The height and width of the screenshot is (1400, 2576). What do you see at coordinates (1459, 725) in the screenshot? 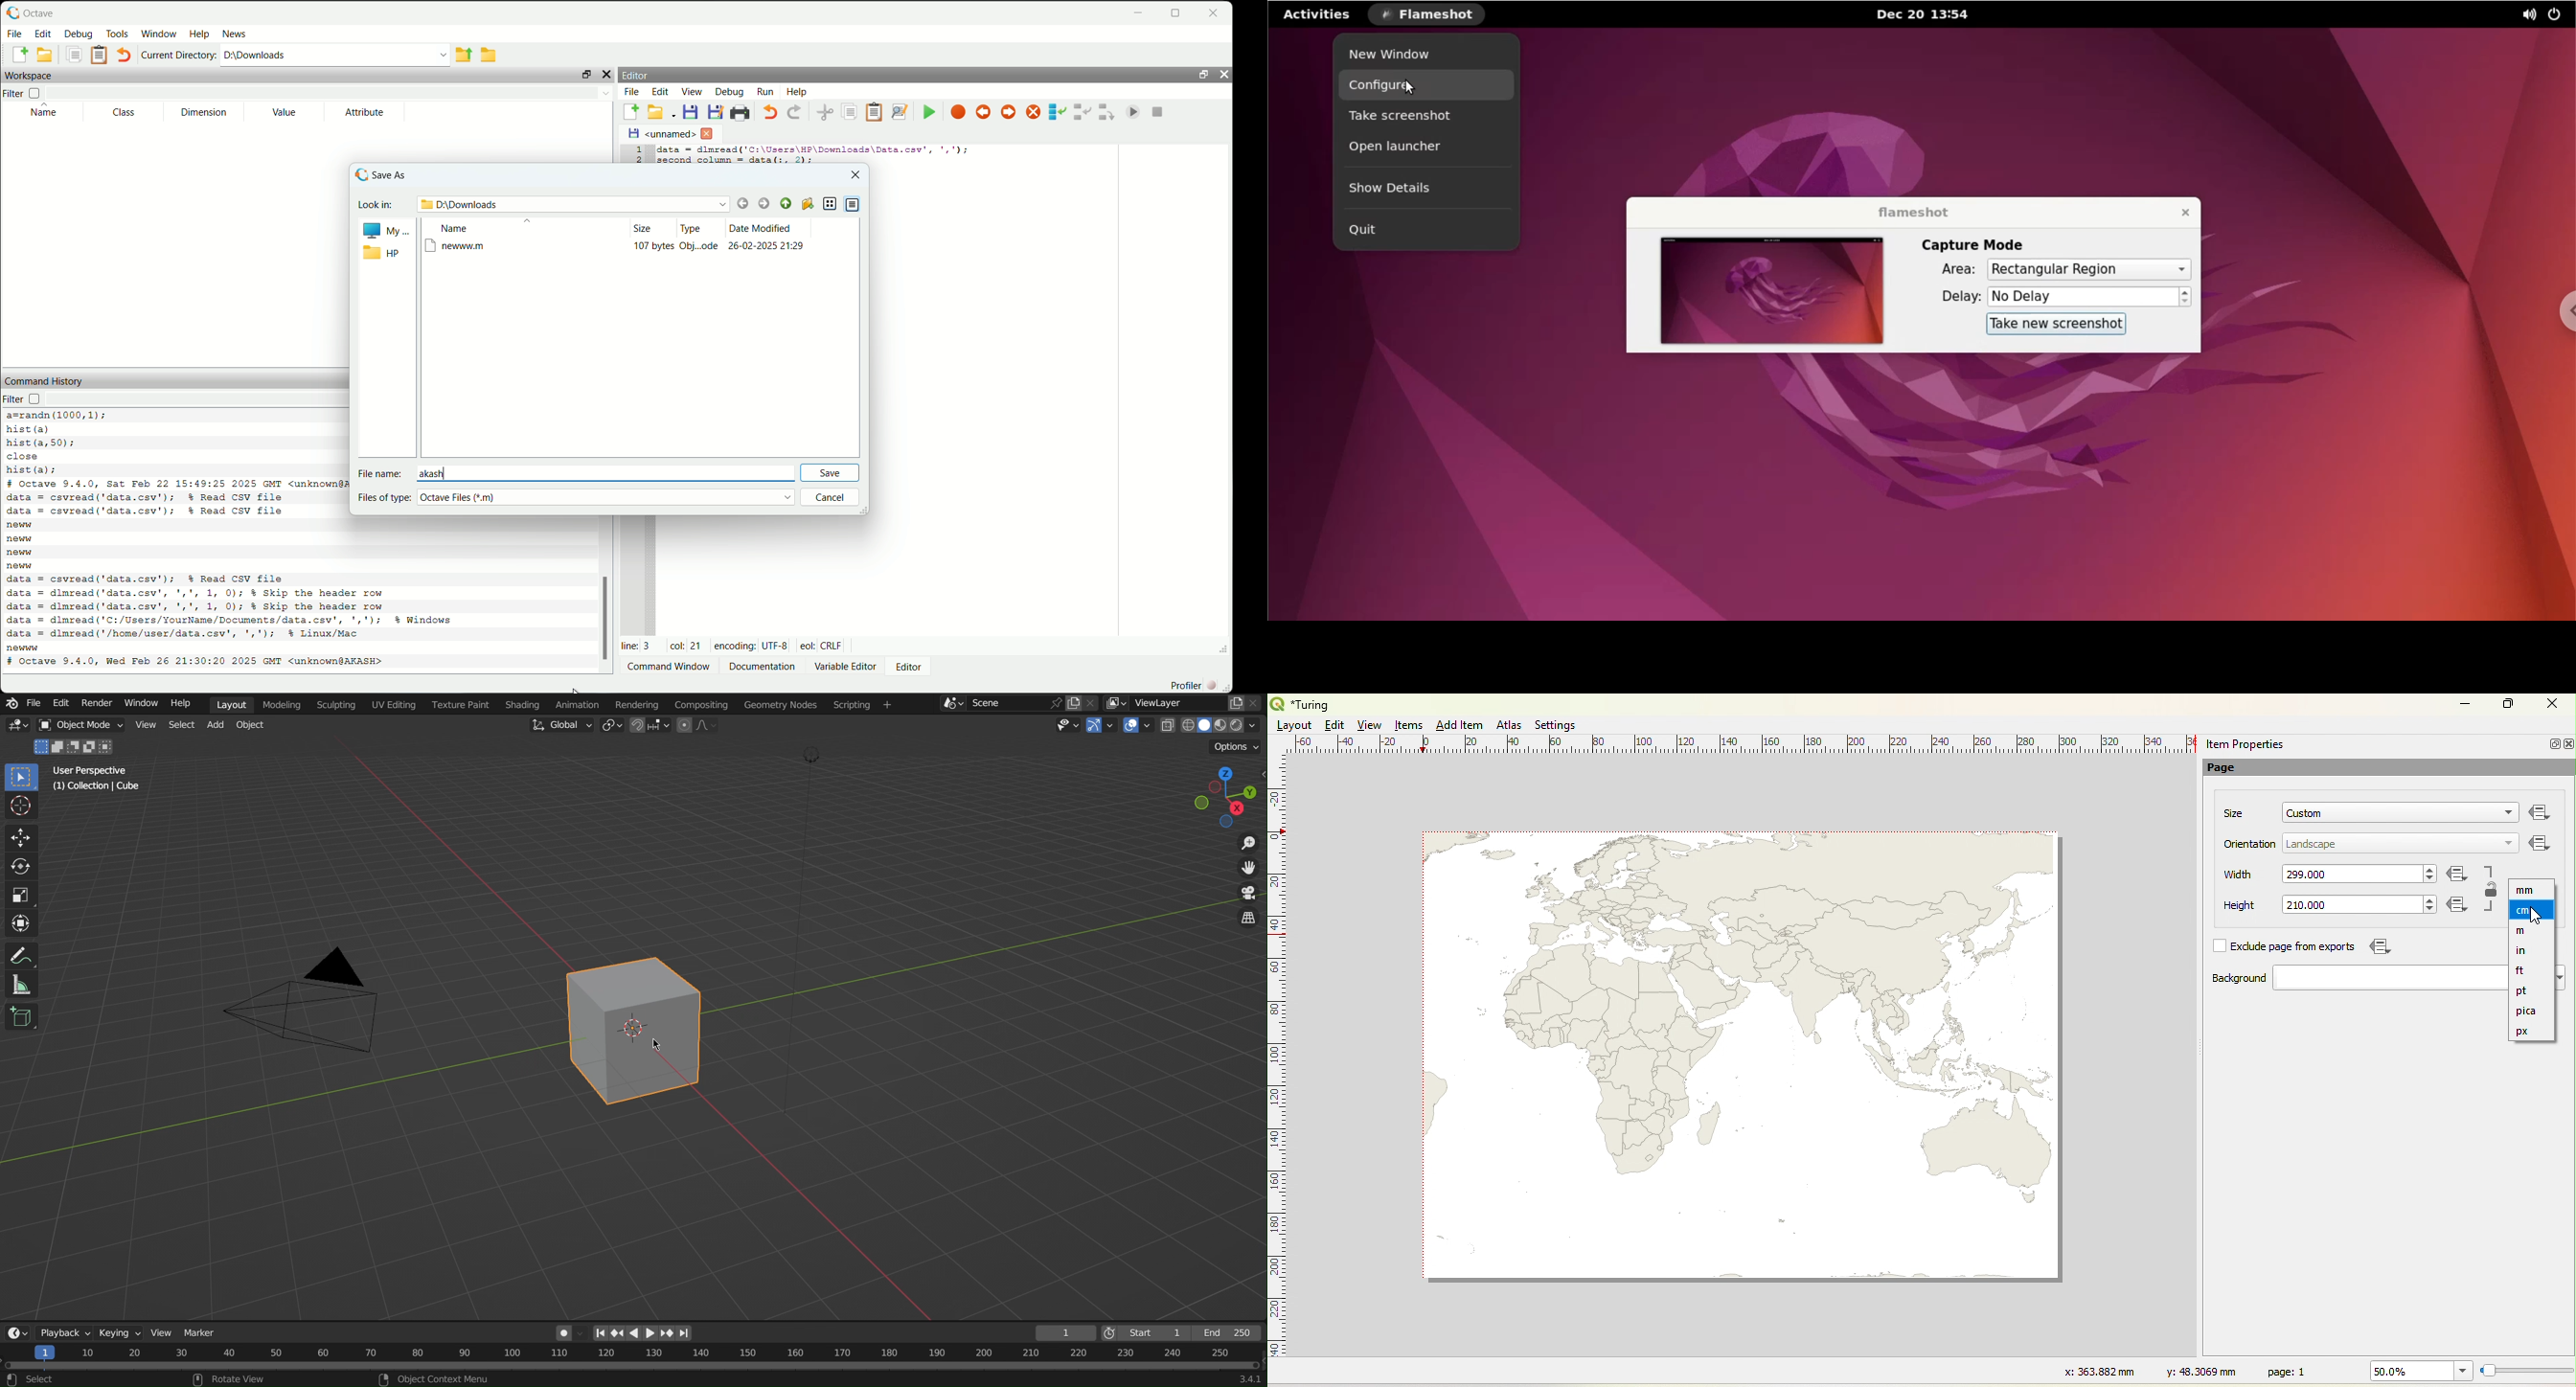
I see `Add Item` at bounding box center [1459, 725].